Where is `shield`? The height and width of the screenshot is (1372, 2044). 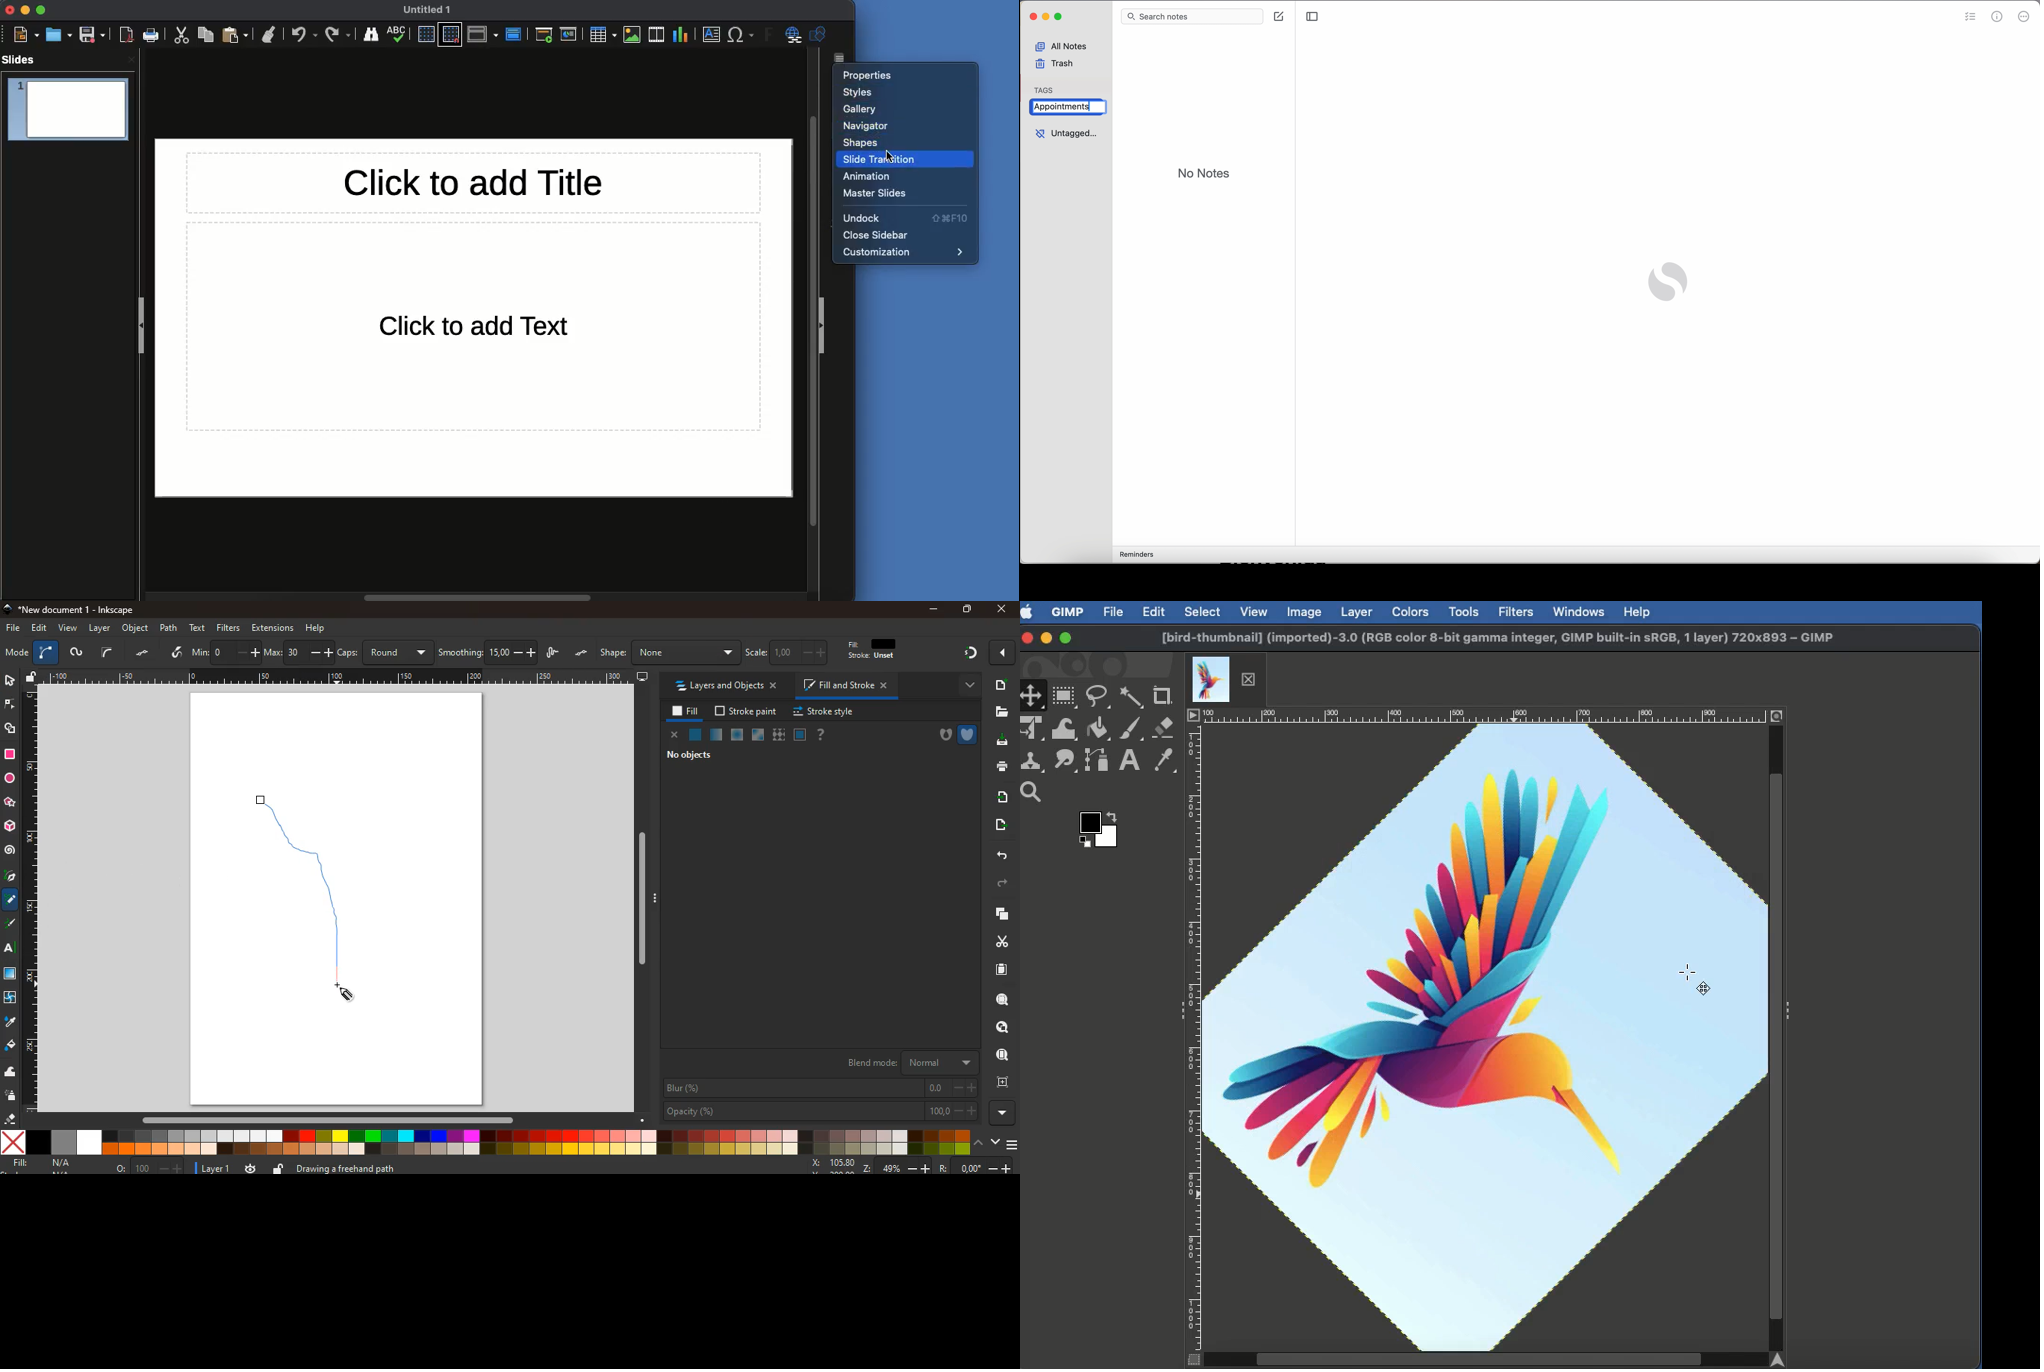
shield is located at coordinates (969, 733).